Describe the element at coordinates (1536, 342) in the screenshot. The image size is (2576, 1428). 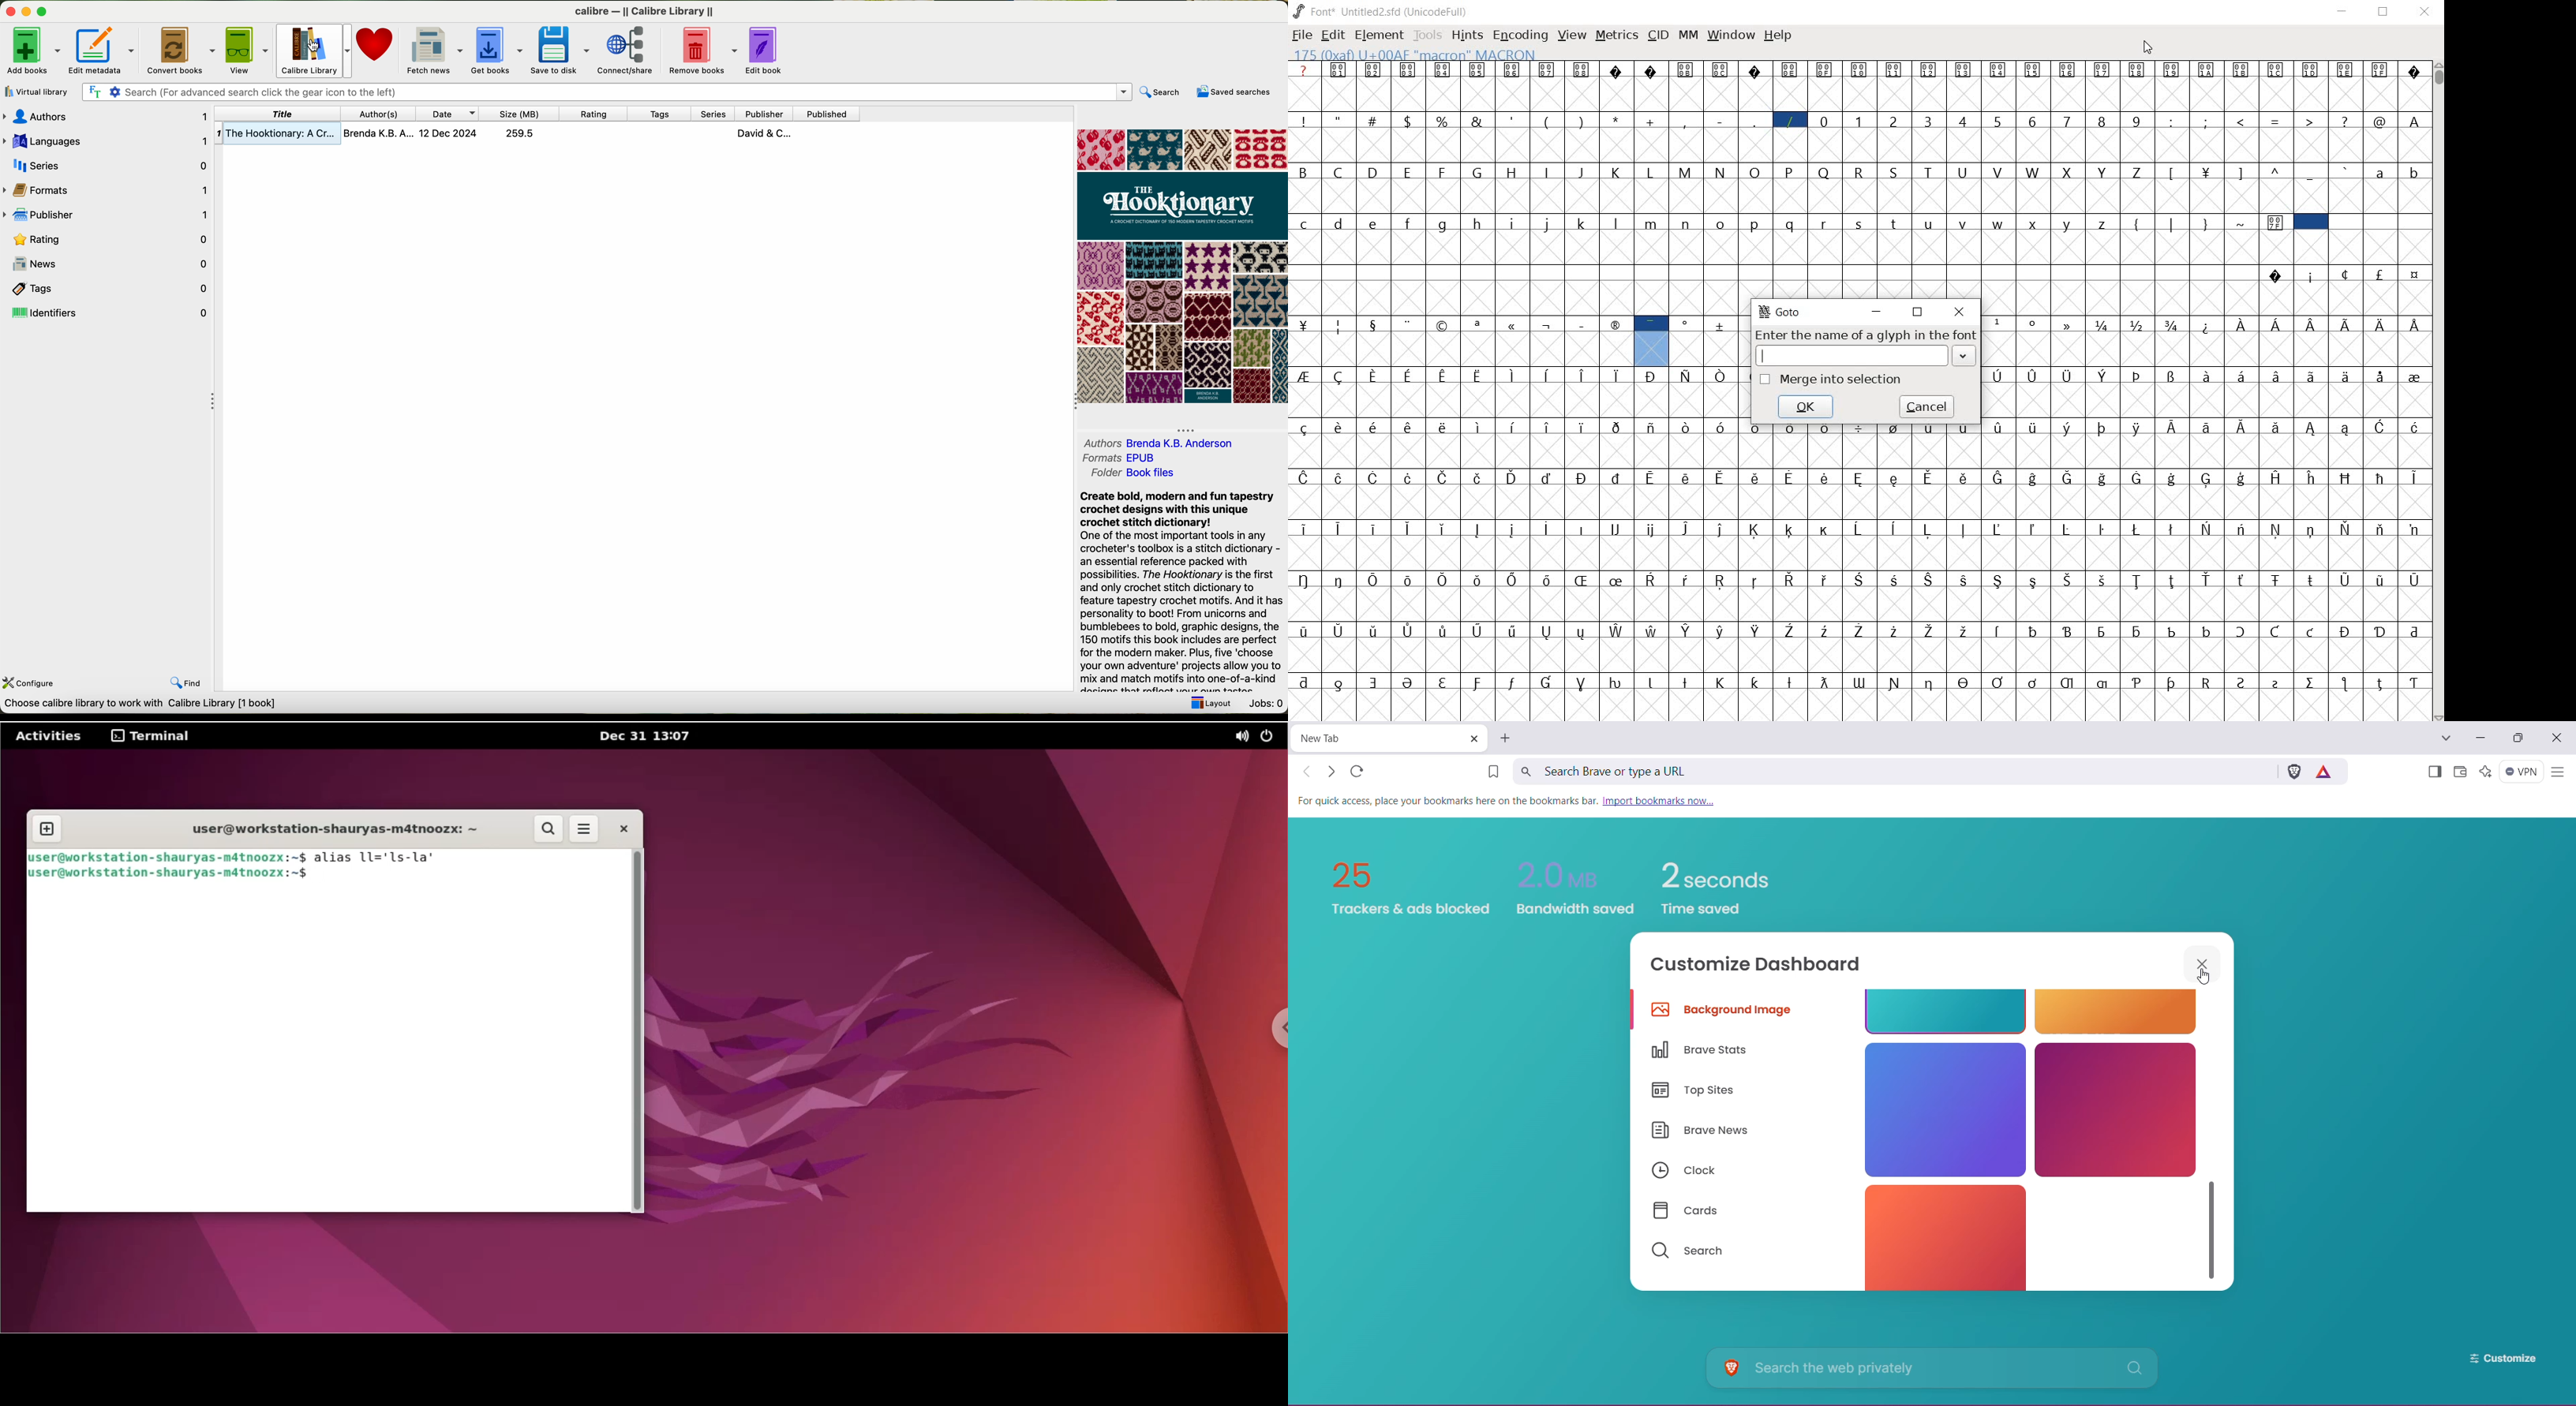
I see `special characters` at that location.